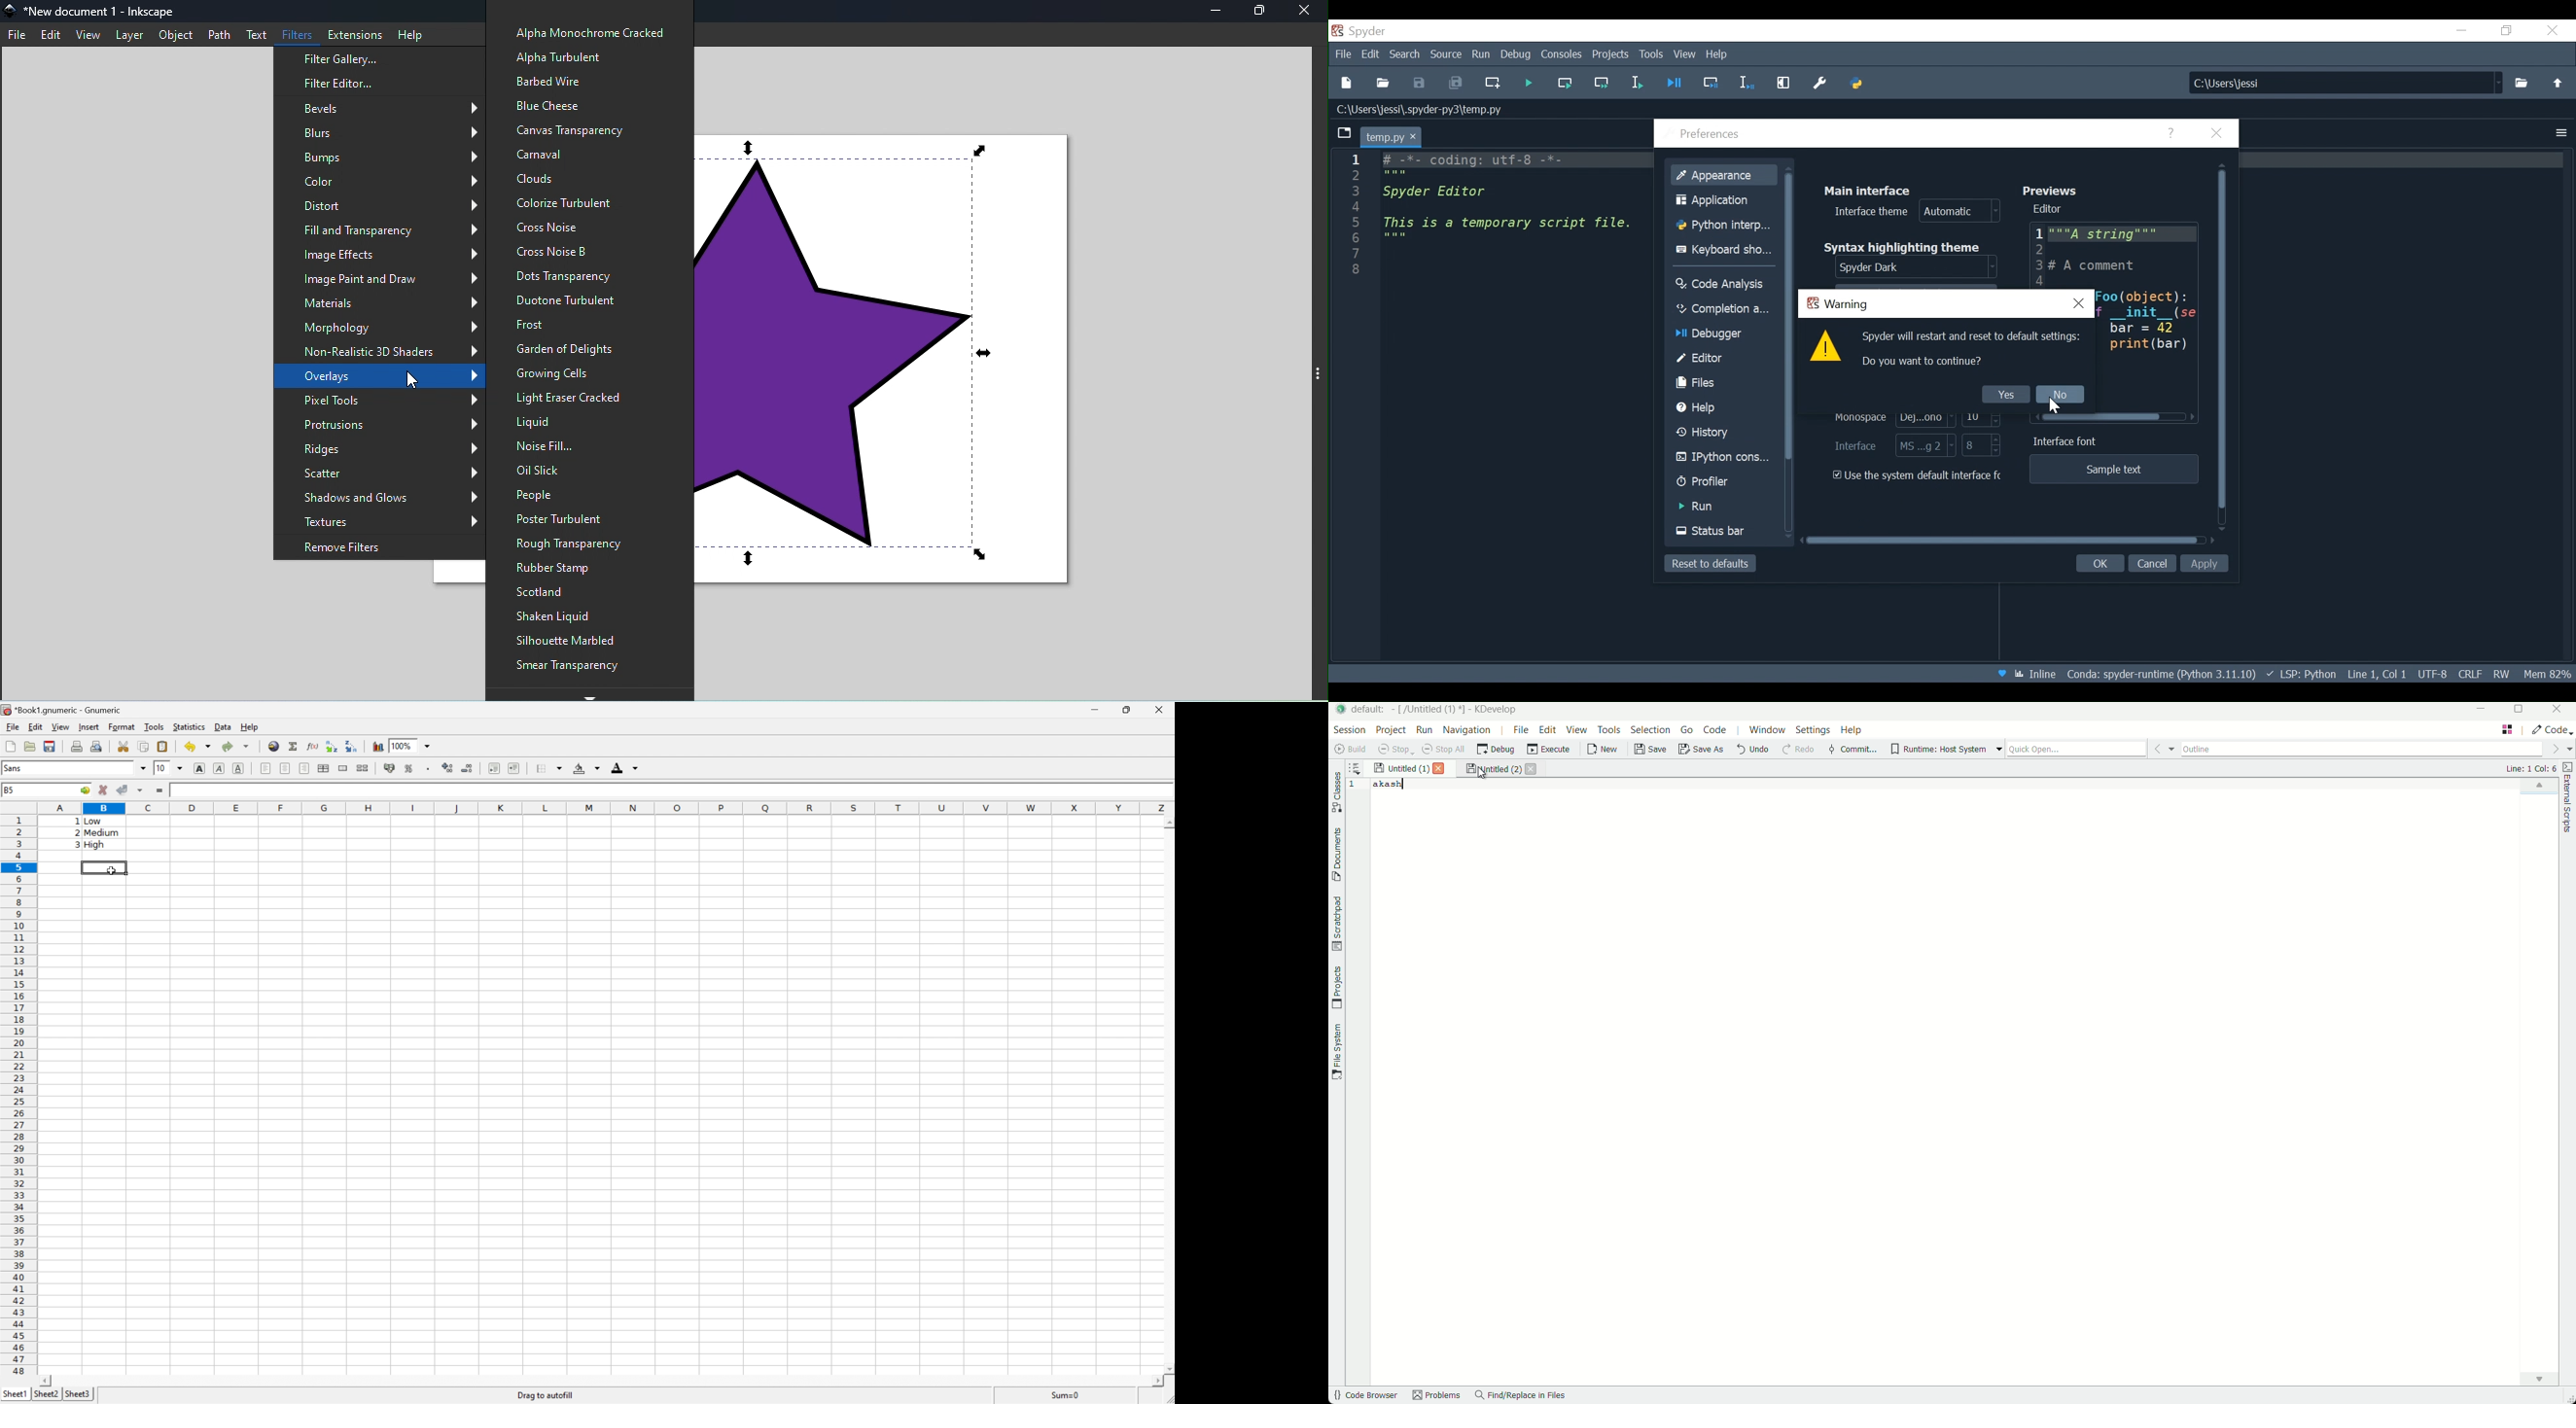 This screenshot has width=2576, height=1428. What do you see at coordinates (1973, 338) in the screenshot?
I see `Spyder will restart and reset to default settings` at bounding box center [1973, 338].